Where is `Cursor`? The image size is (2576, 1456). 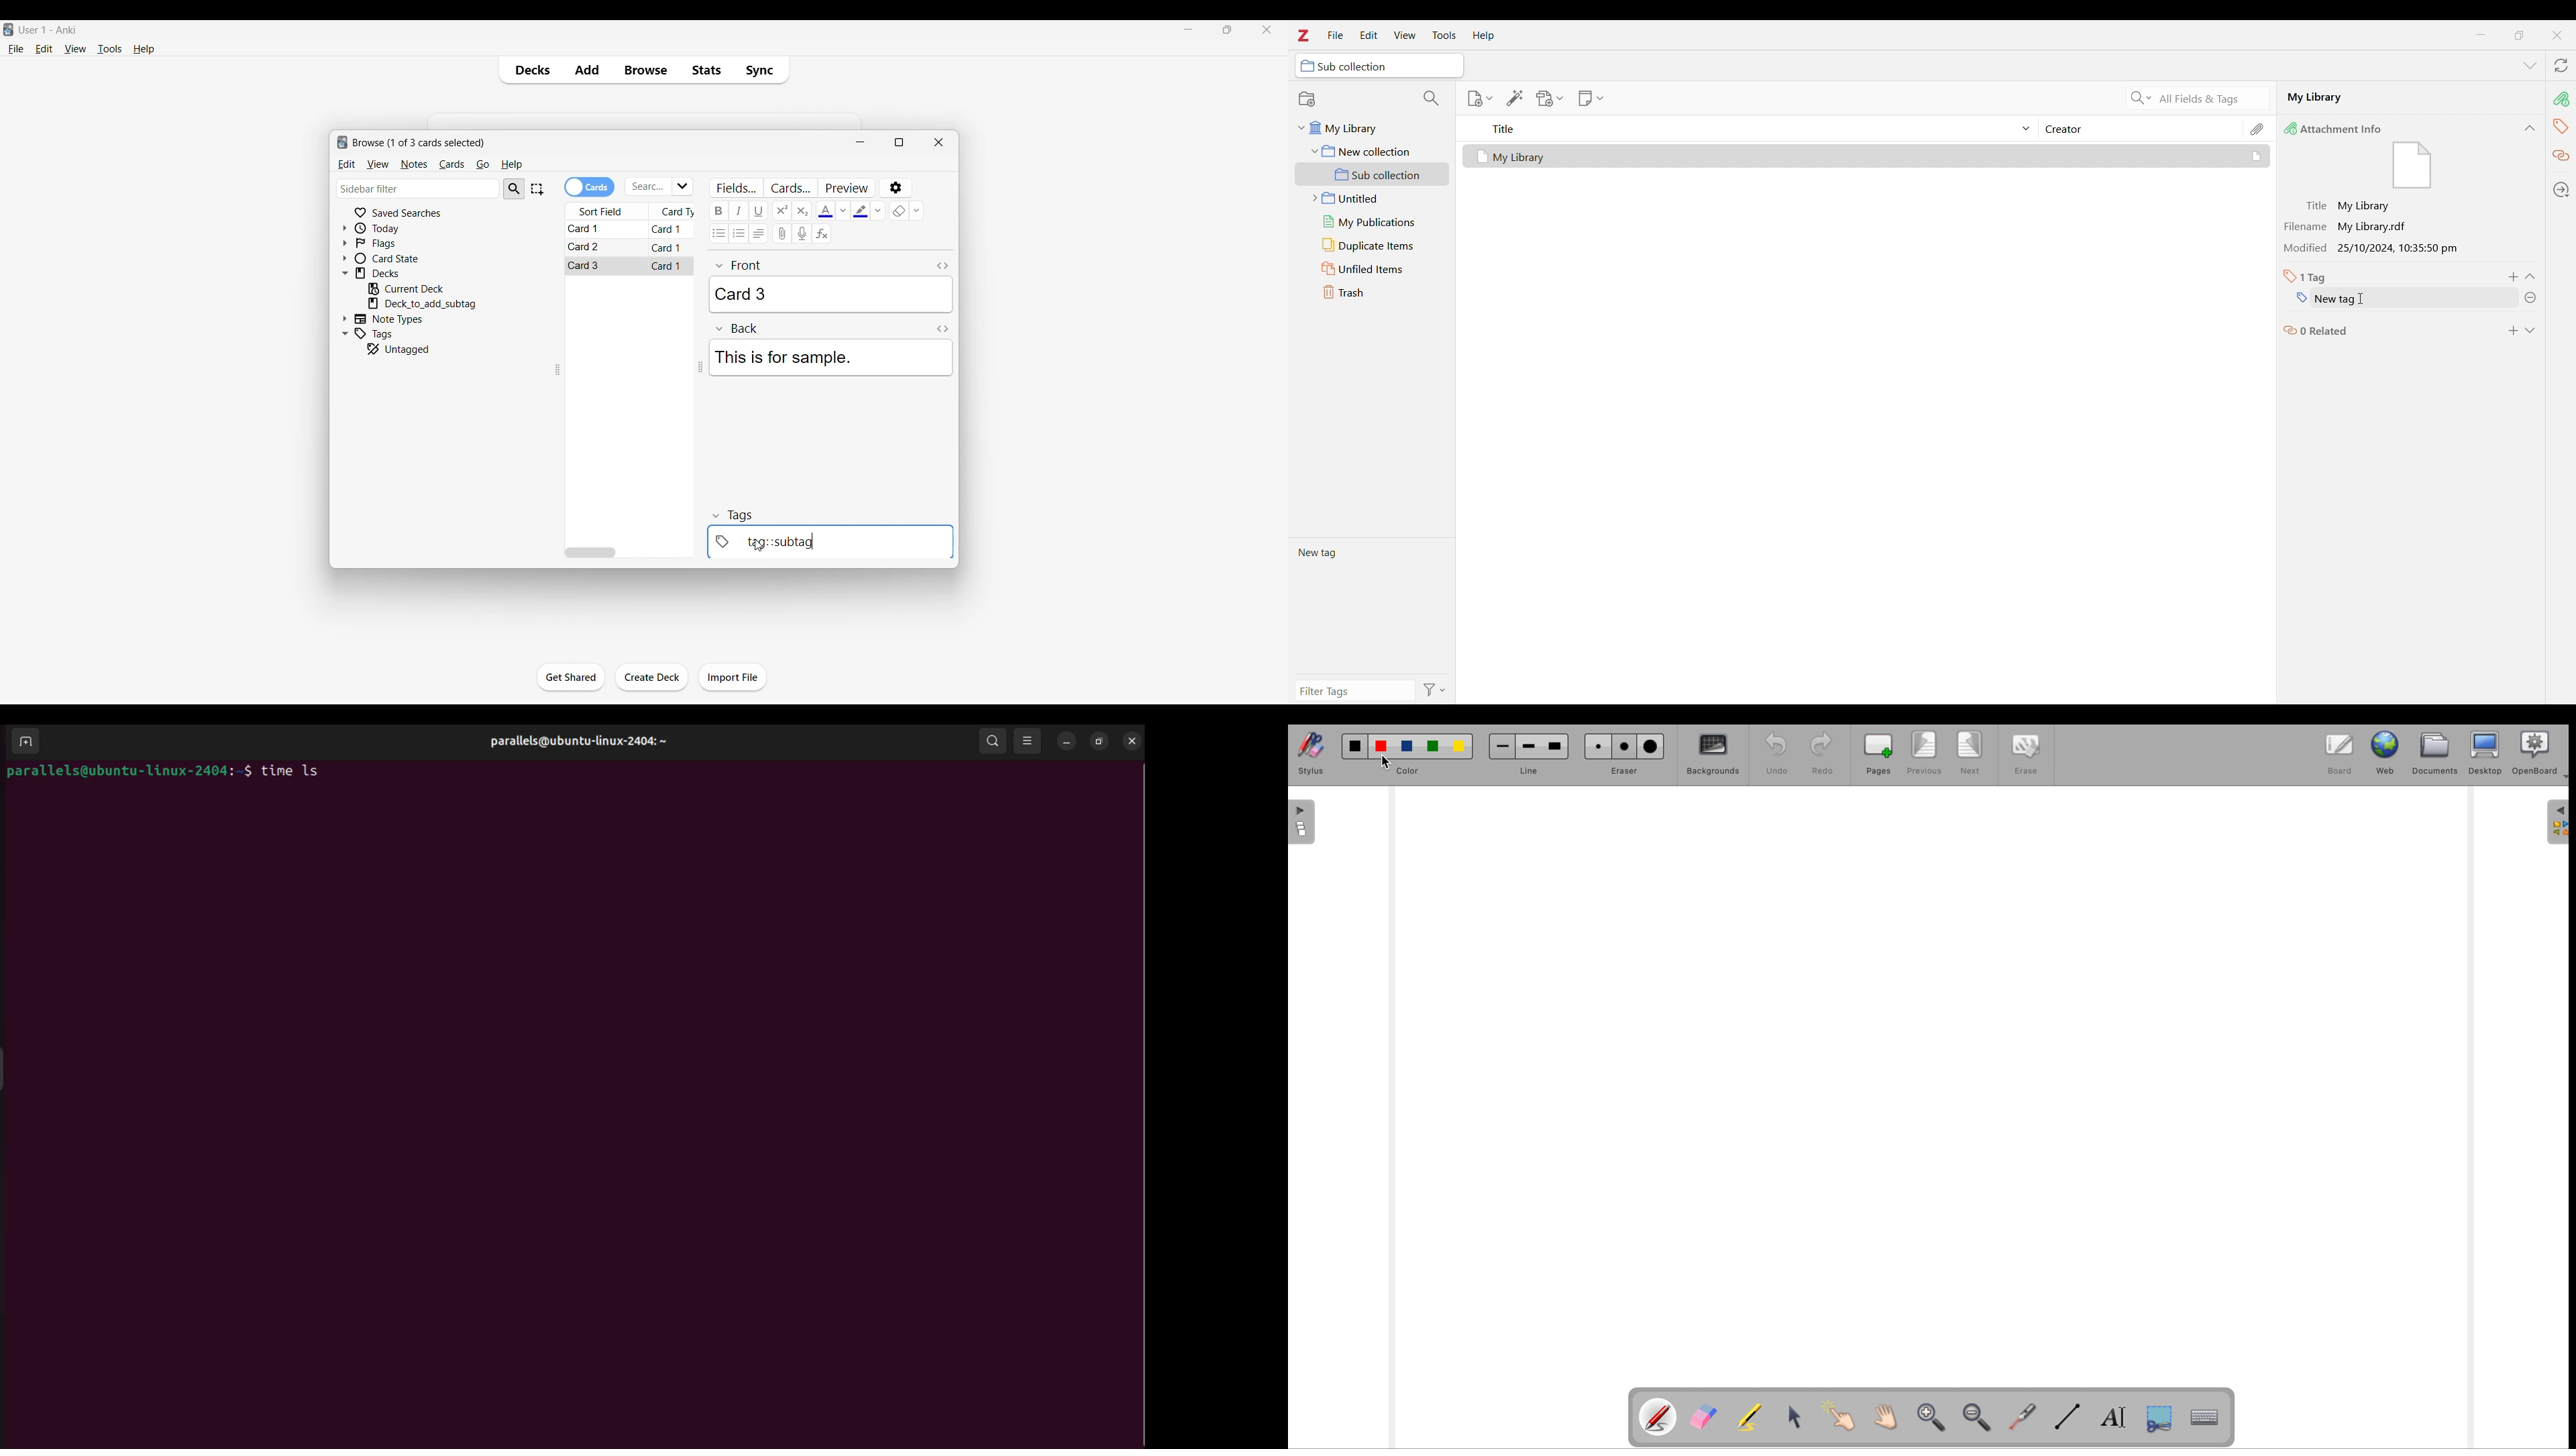 Cursor is located at coordinates (2363, 299).